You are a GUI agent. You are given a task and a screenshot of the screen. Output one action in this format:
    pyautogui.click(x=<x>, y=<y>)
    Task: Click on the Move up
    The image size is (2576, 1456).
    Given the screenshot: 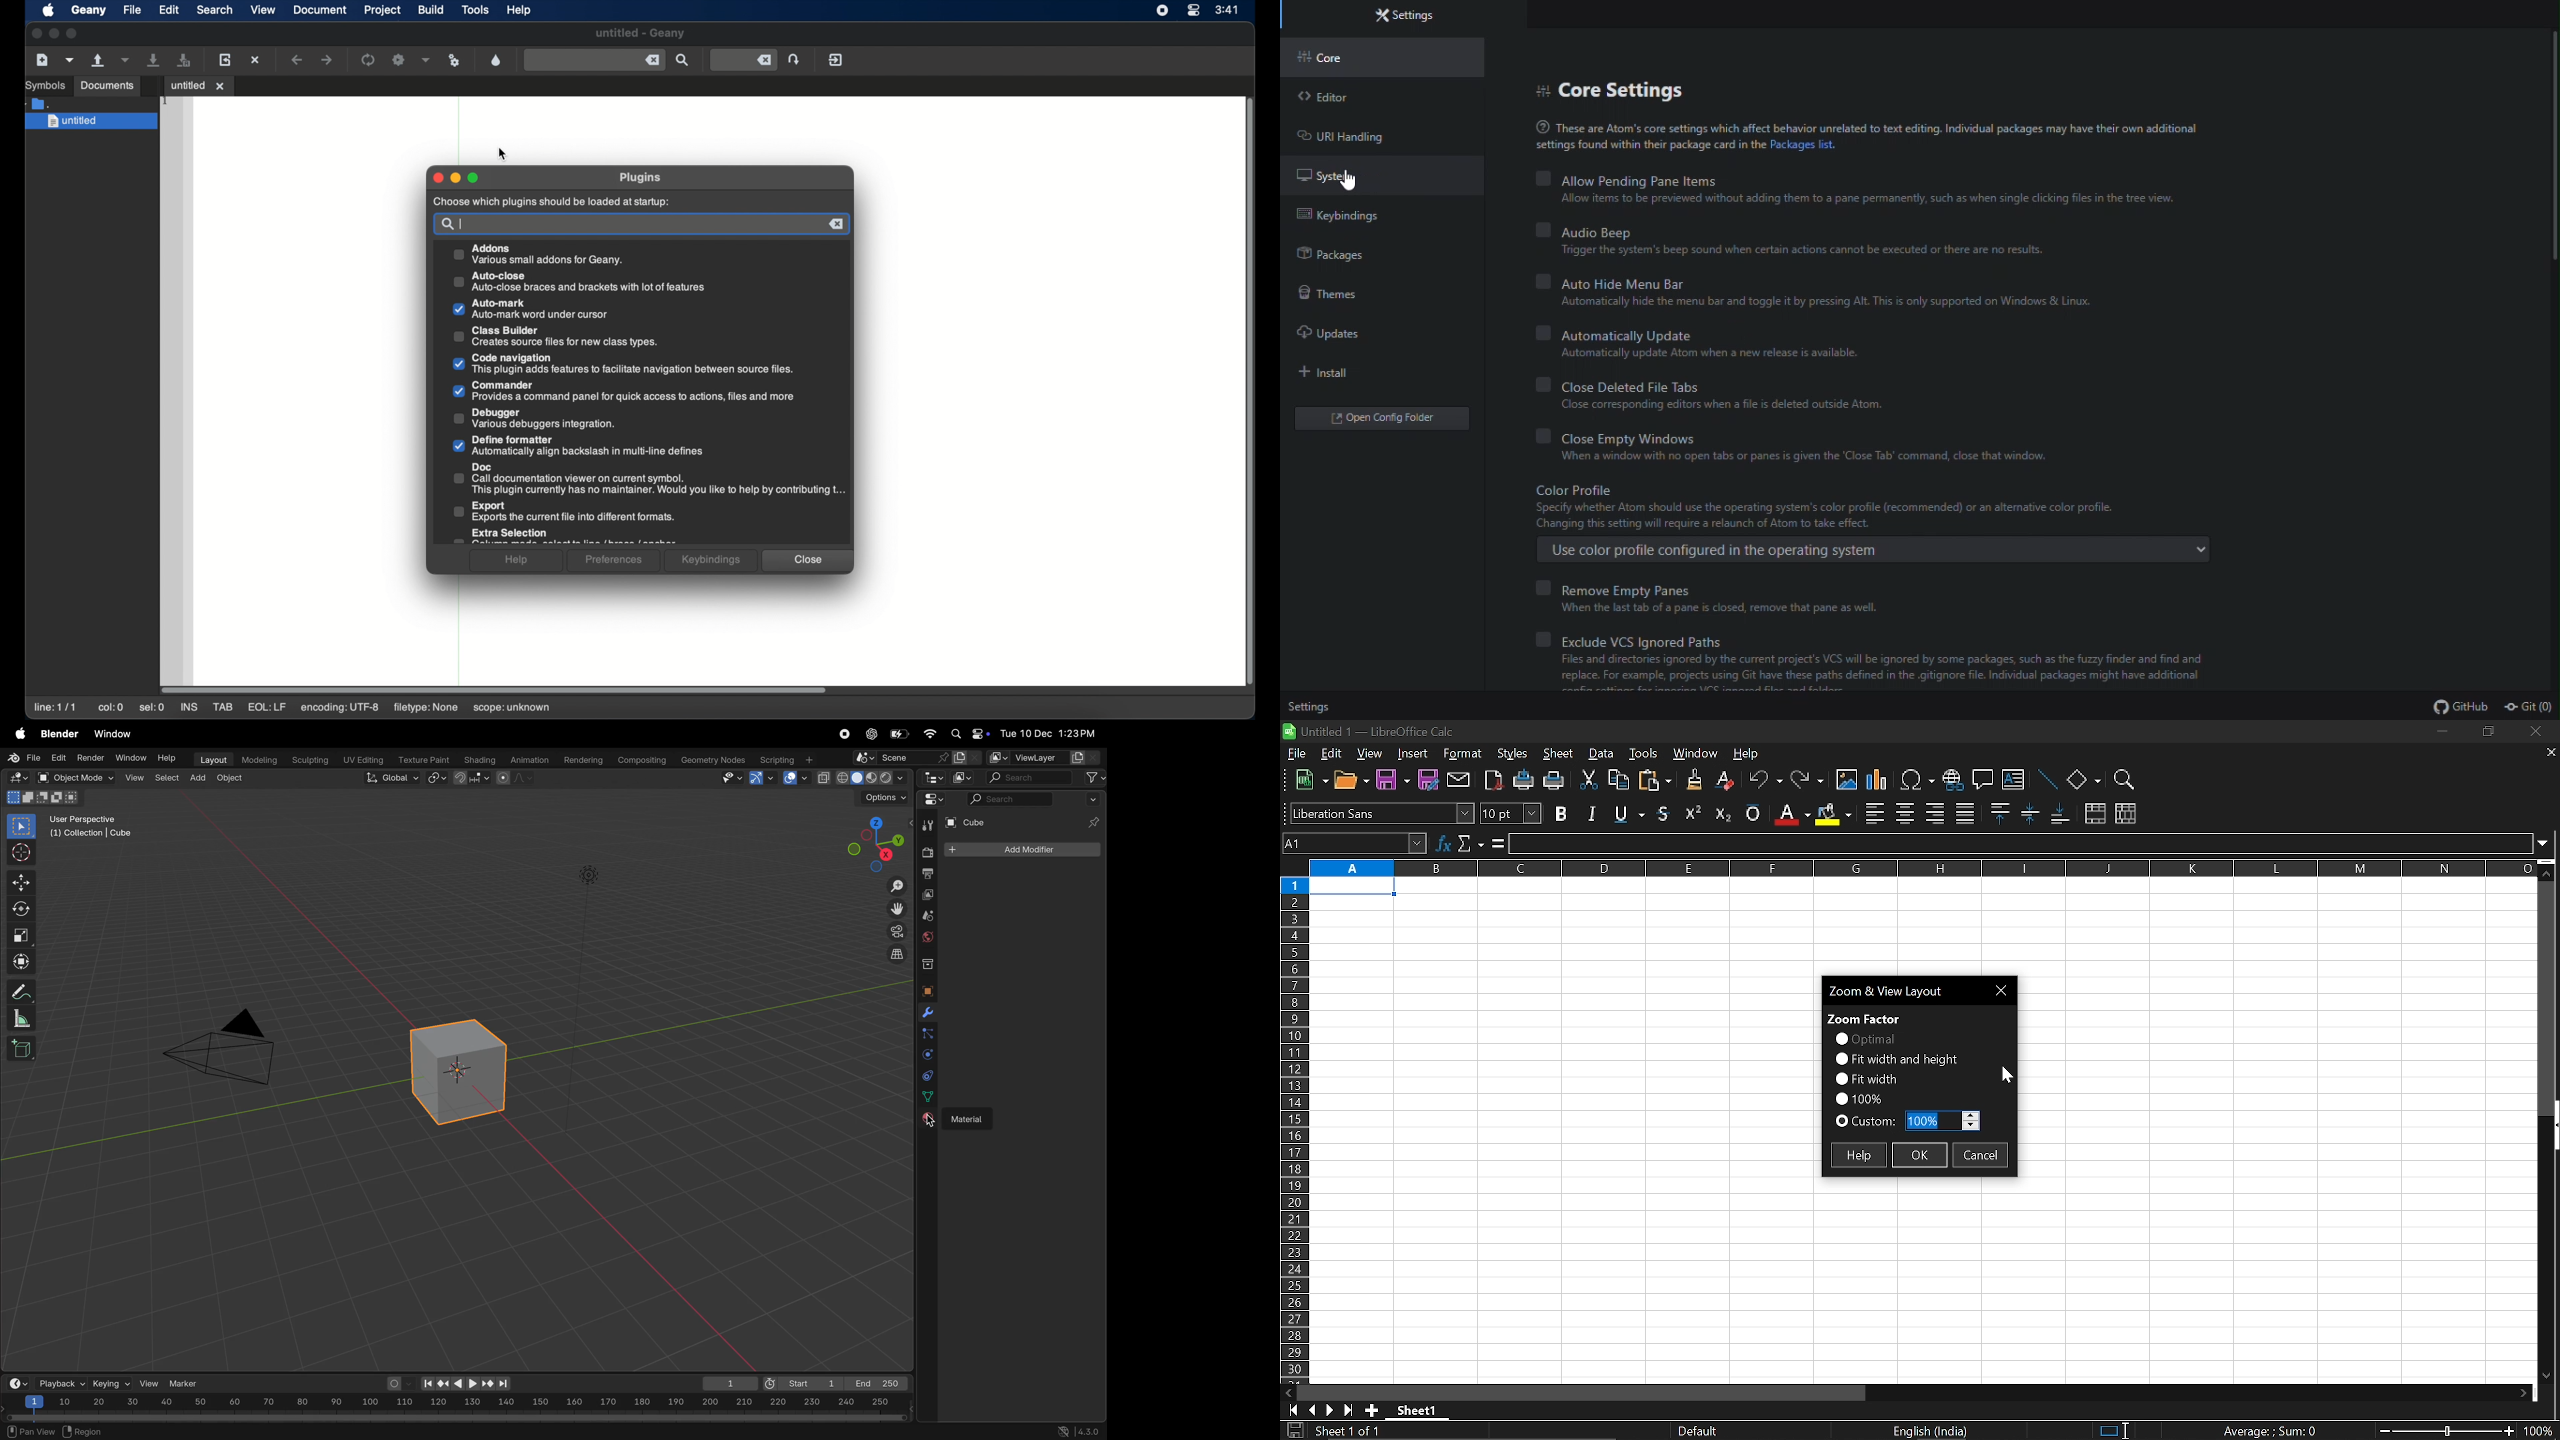 What is the action you would take?
    pyautogui.click(x=2547, y=873)
    